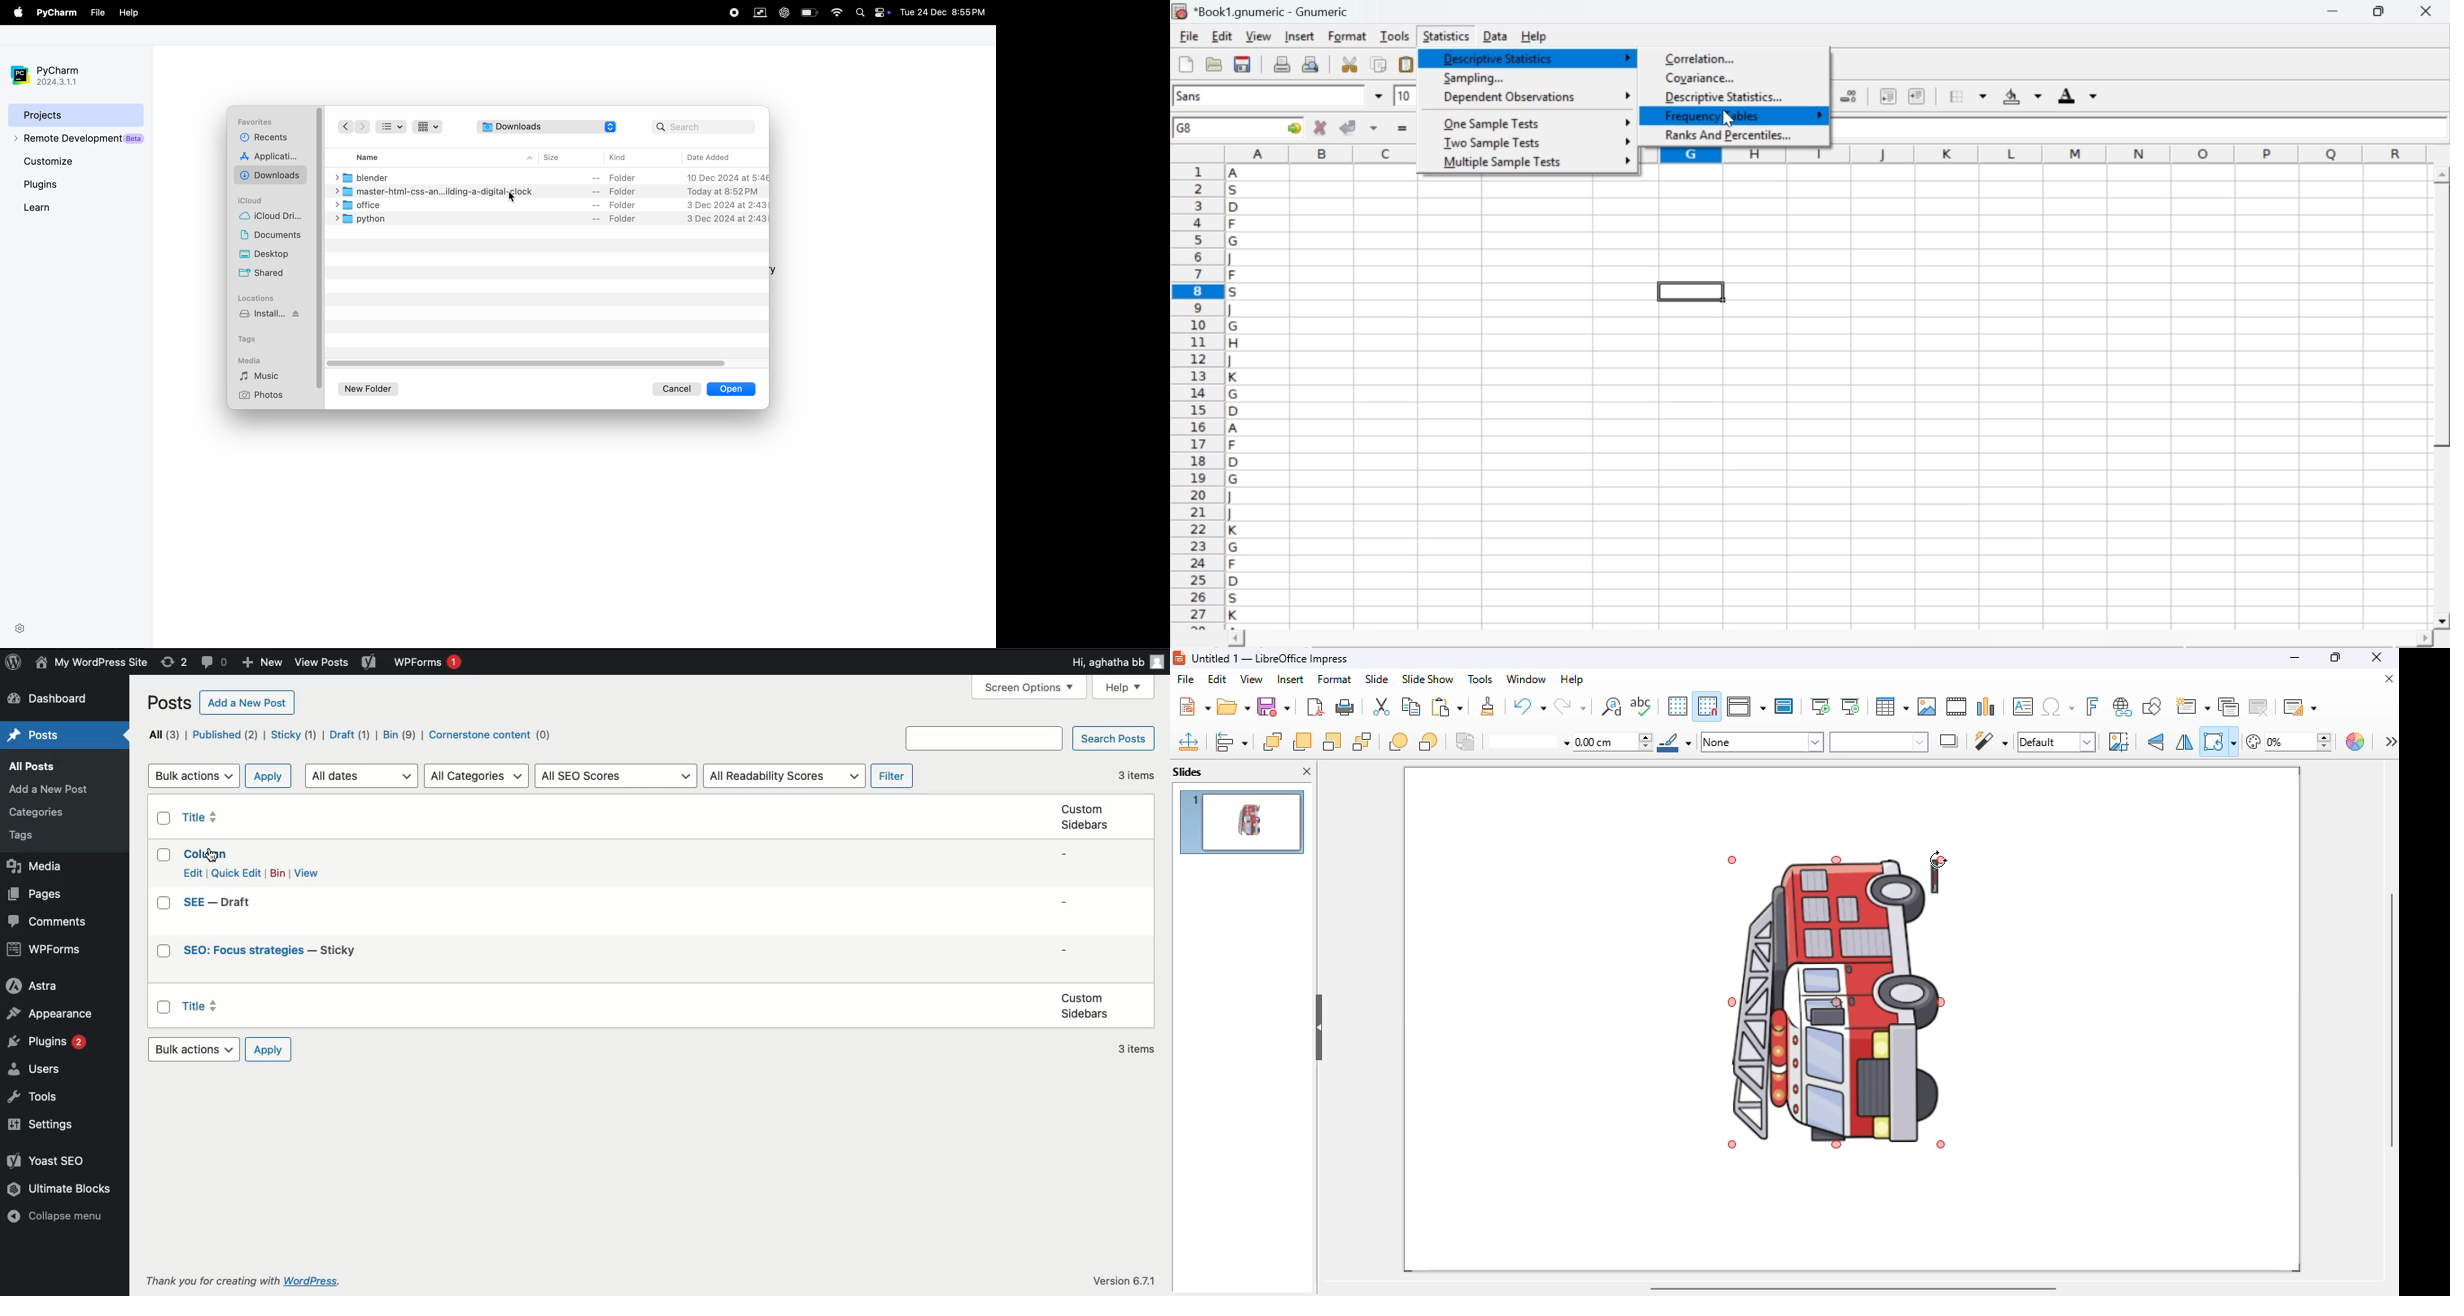 This screenshot has height=1316, width=2464. Describe the element at coordinates (1348, 36) in the screenshot. I see `format` at that location.